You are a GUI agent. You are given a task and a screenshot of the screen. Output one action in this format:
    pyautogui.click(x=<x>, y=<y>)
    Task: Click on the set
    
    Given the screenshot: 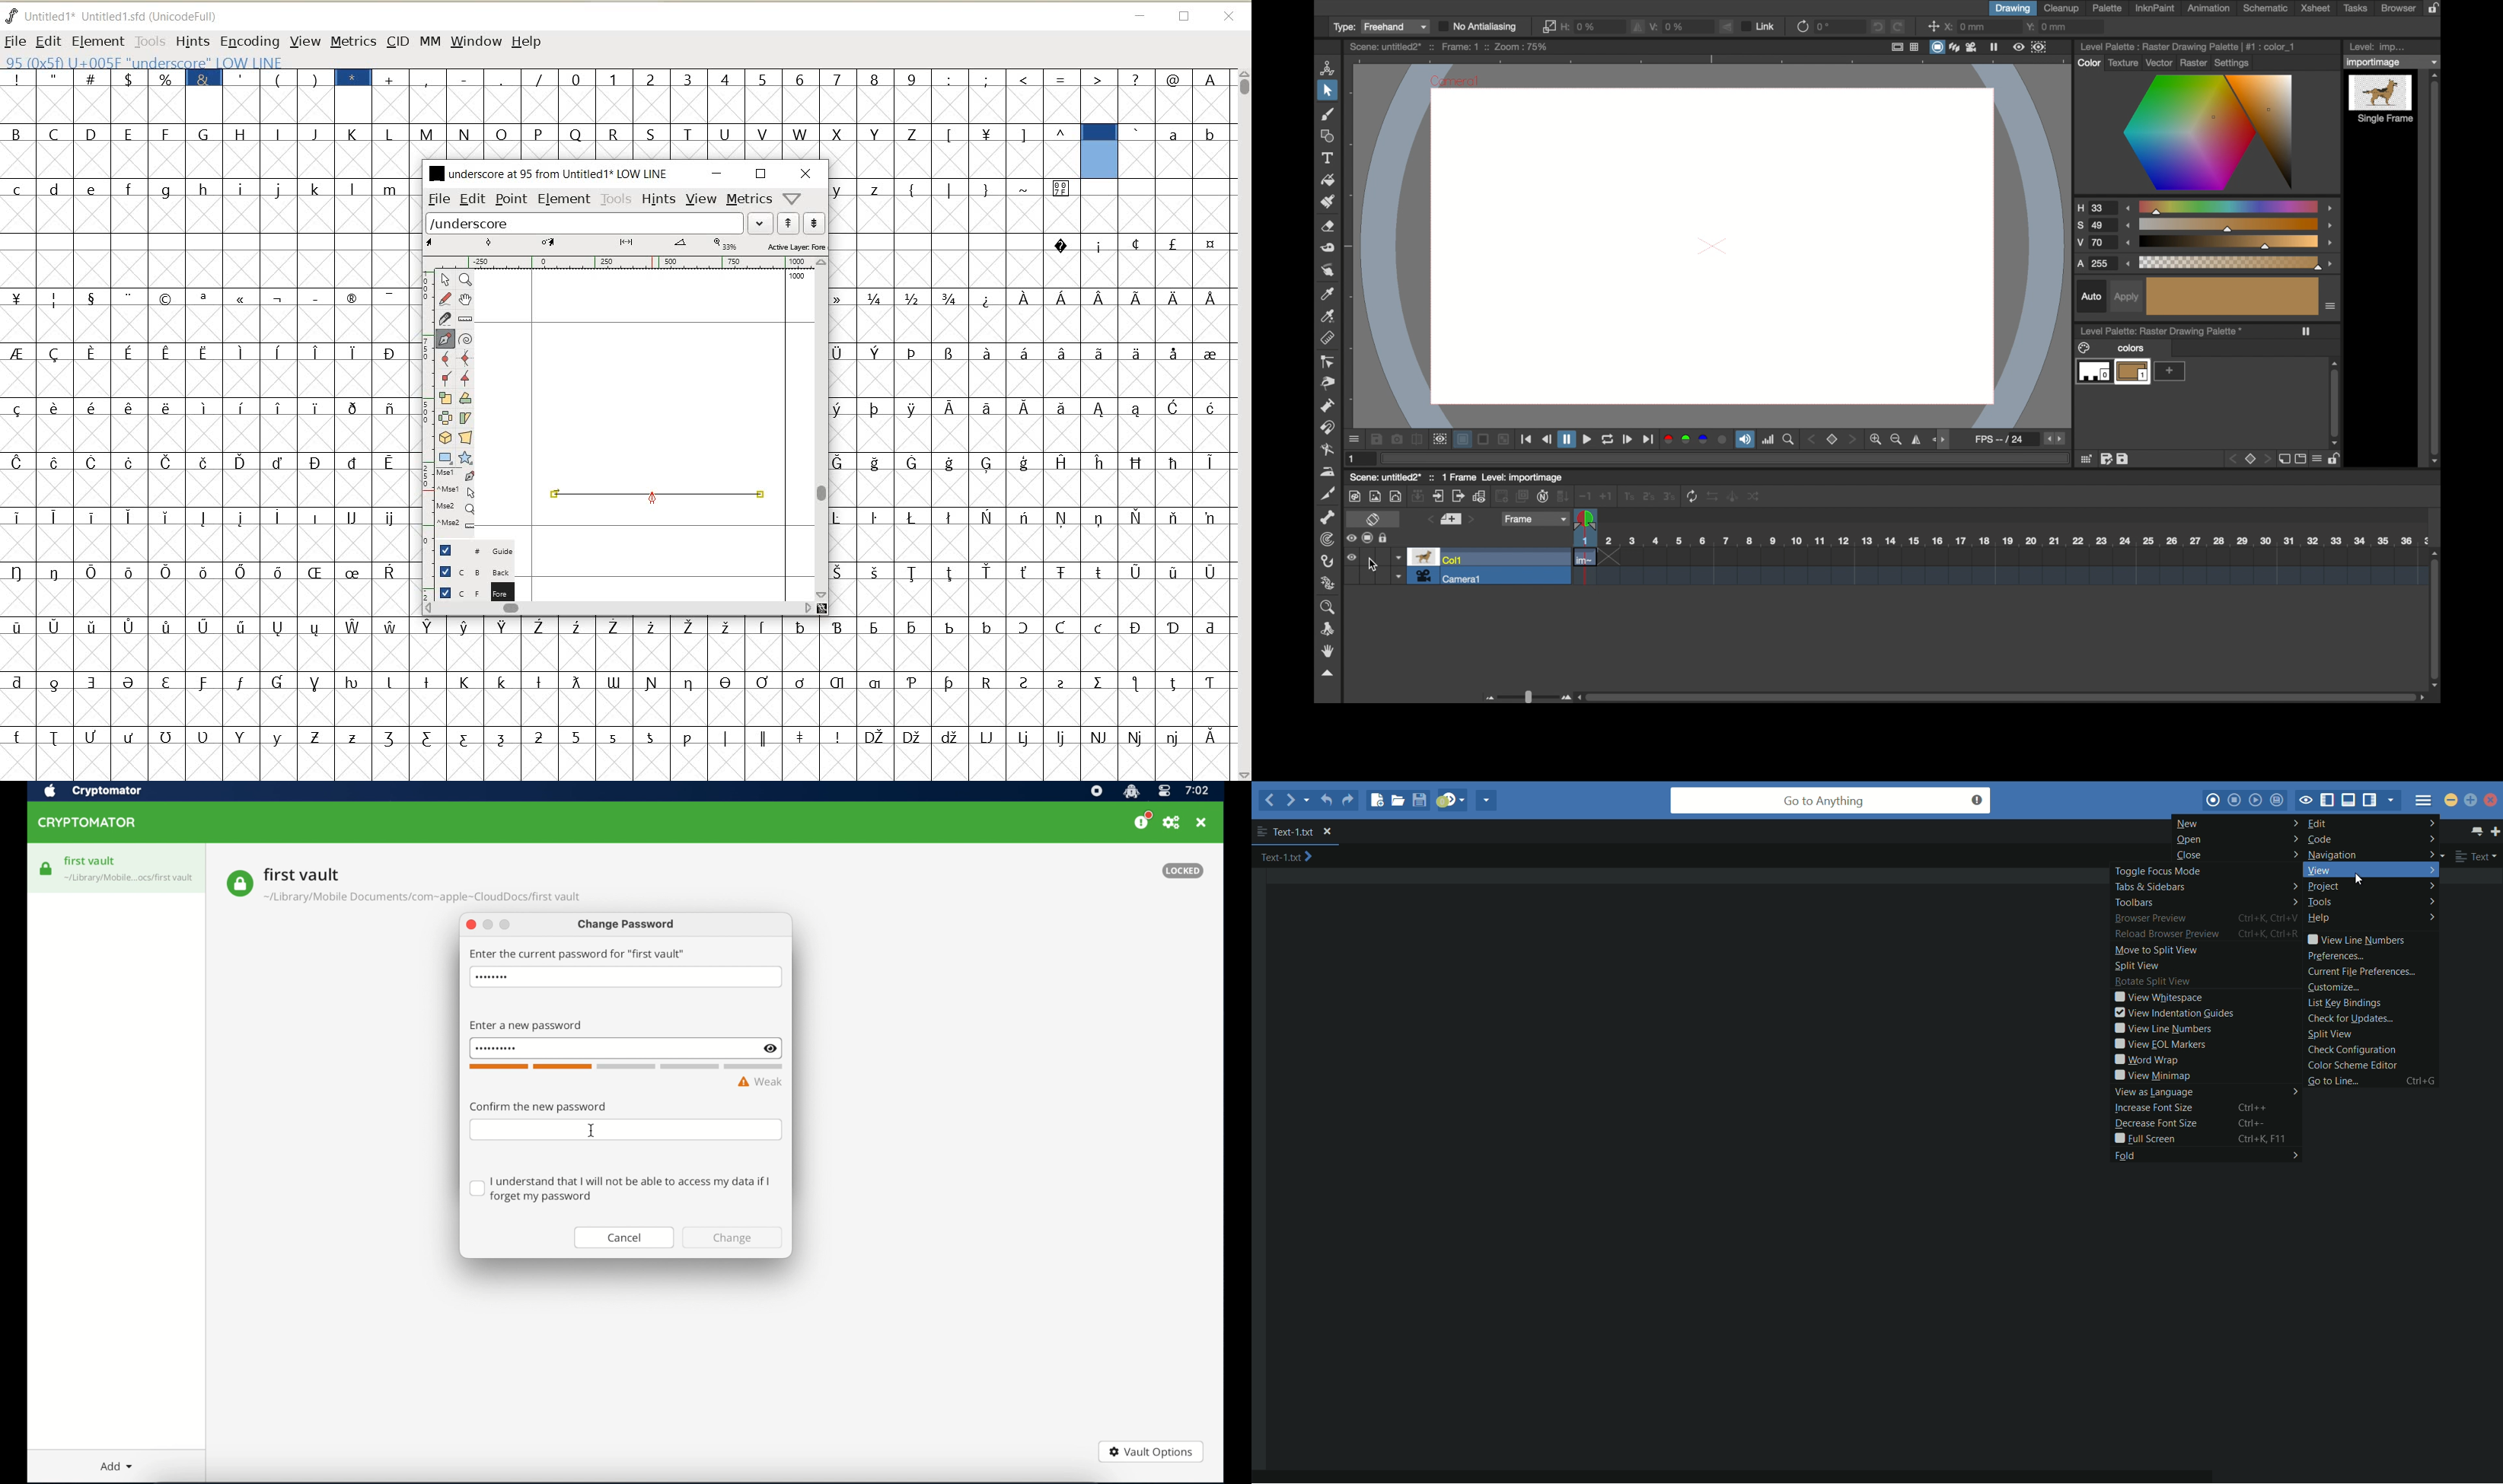 What is the action you would take?
    pyautogui.click(x=1452, y=520)
    